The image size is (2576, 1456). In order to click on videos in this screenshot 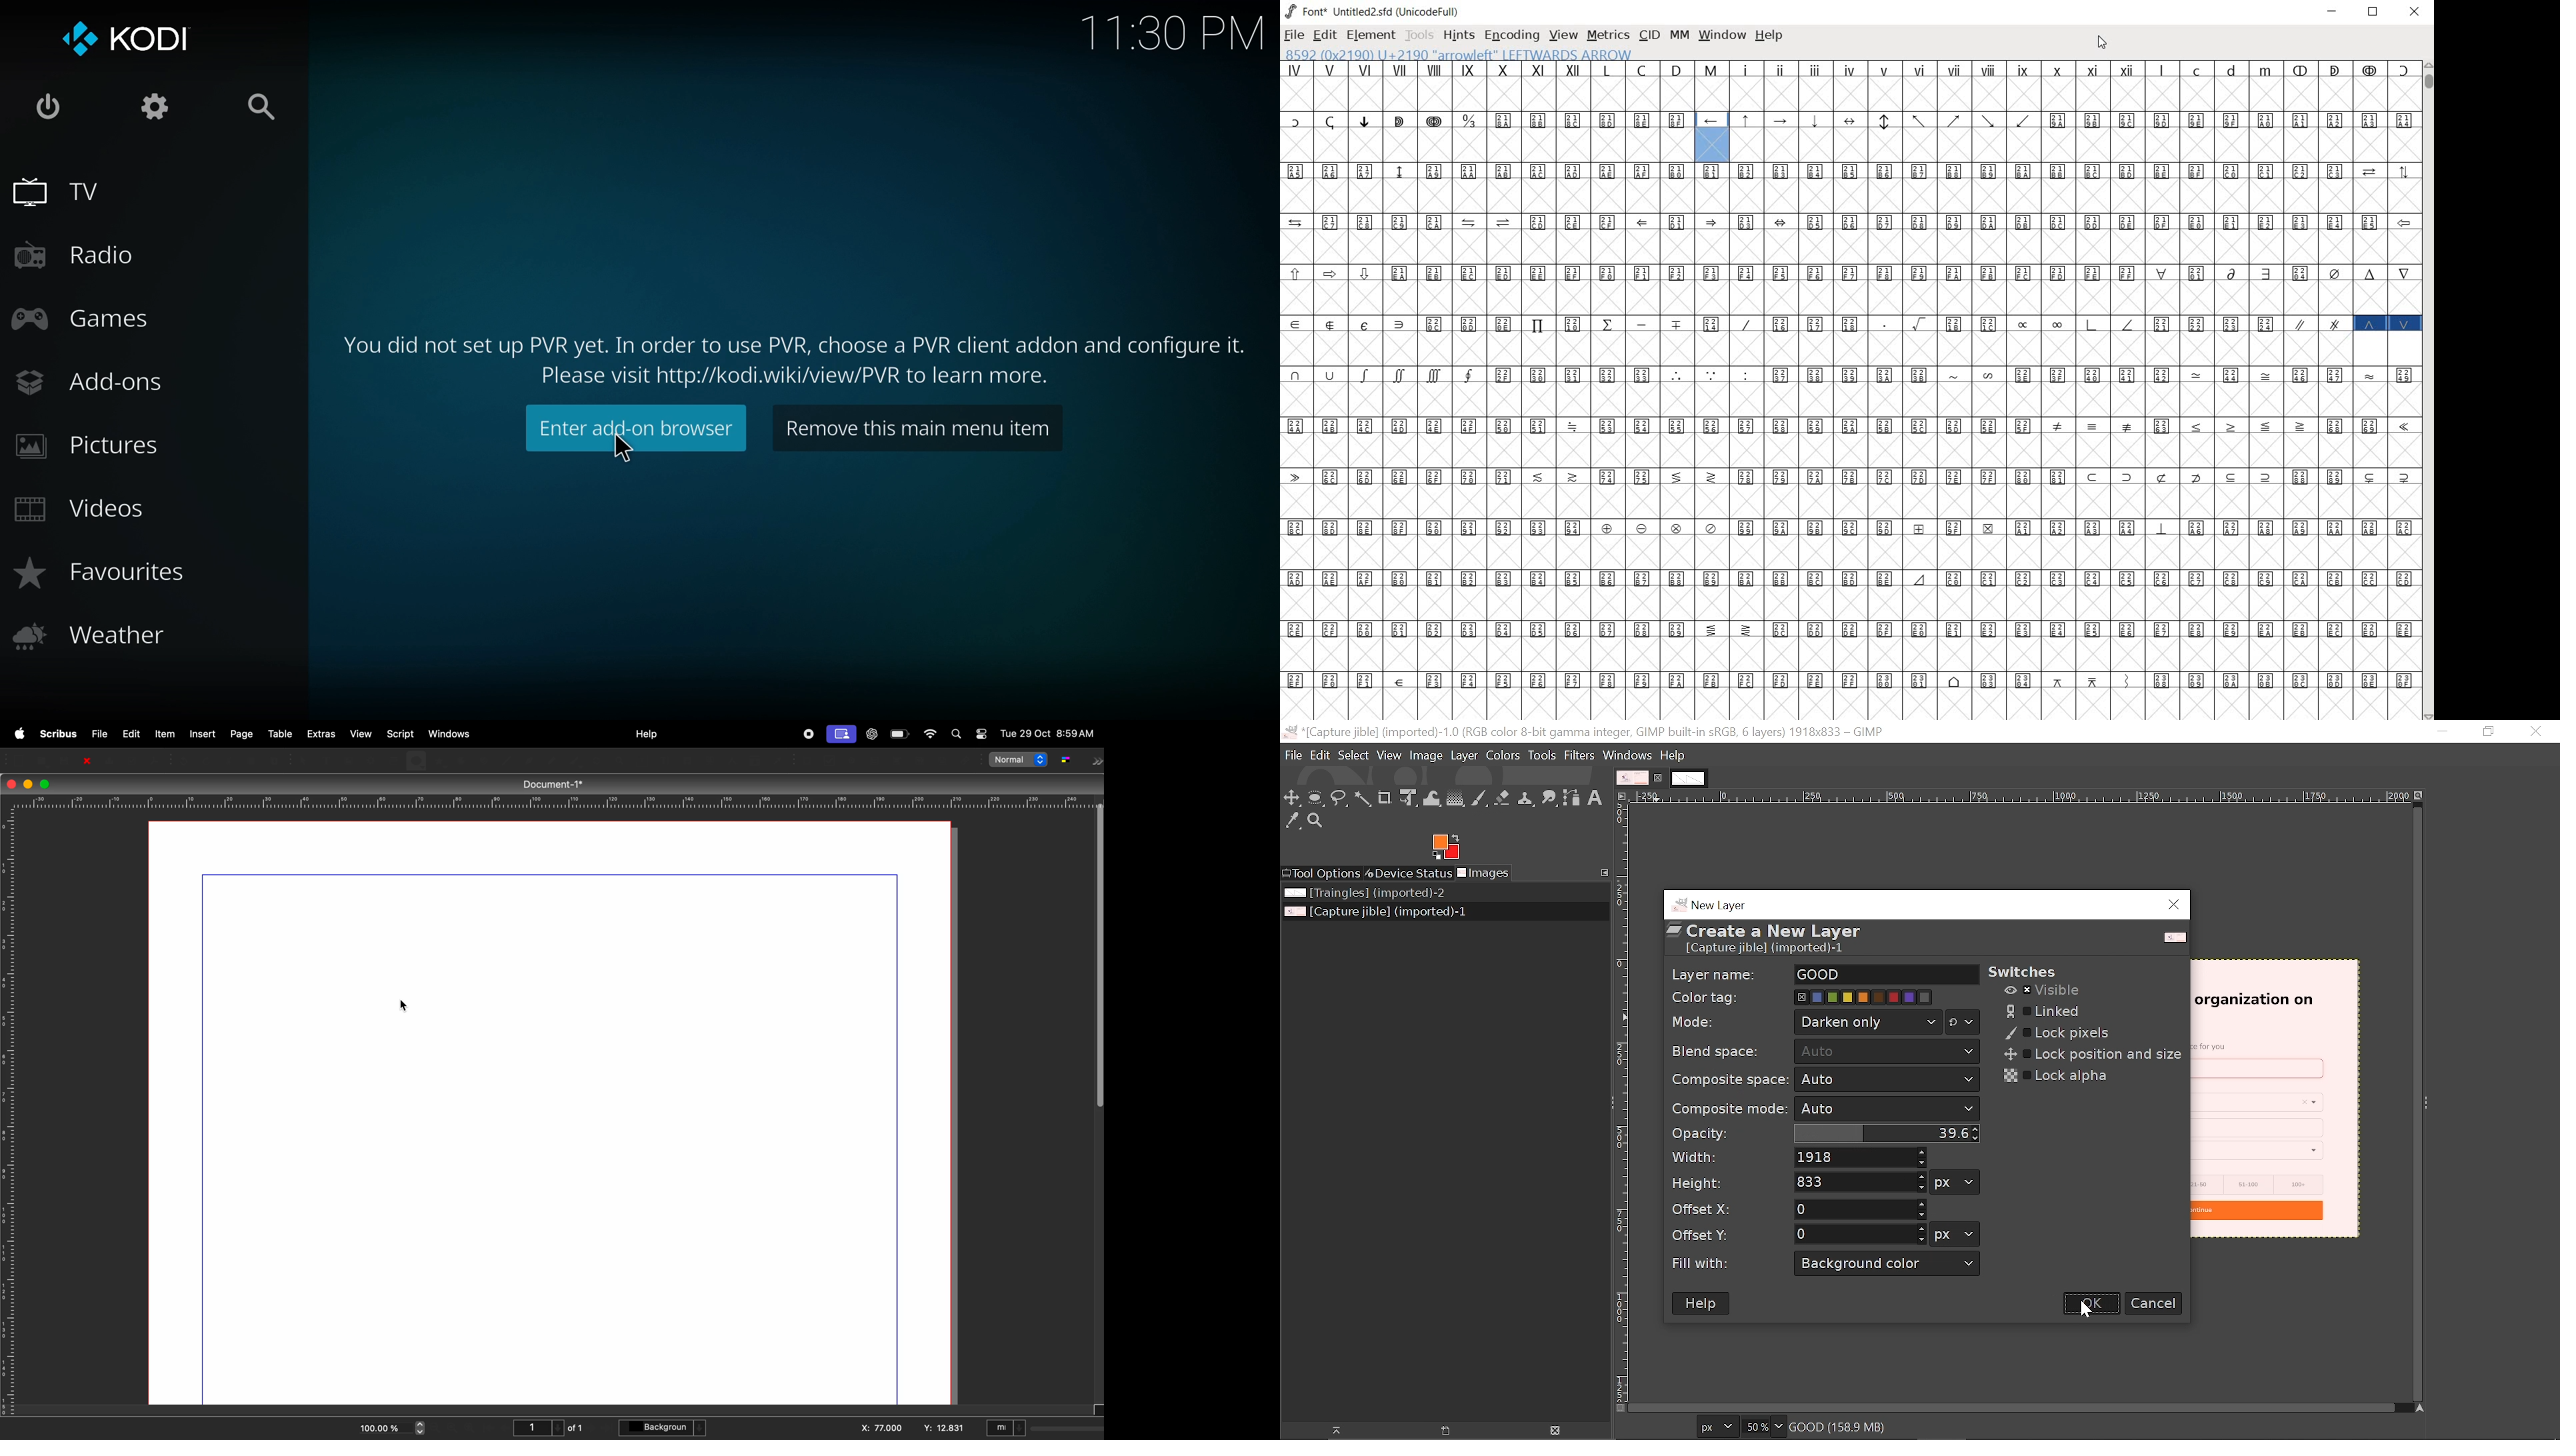, I will do `click(83, 511)`.